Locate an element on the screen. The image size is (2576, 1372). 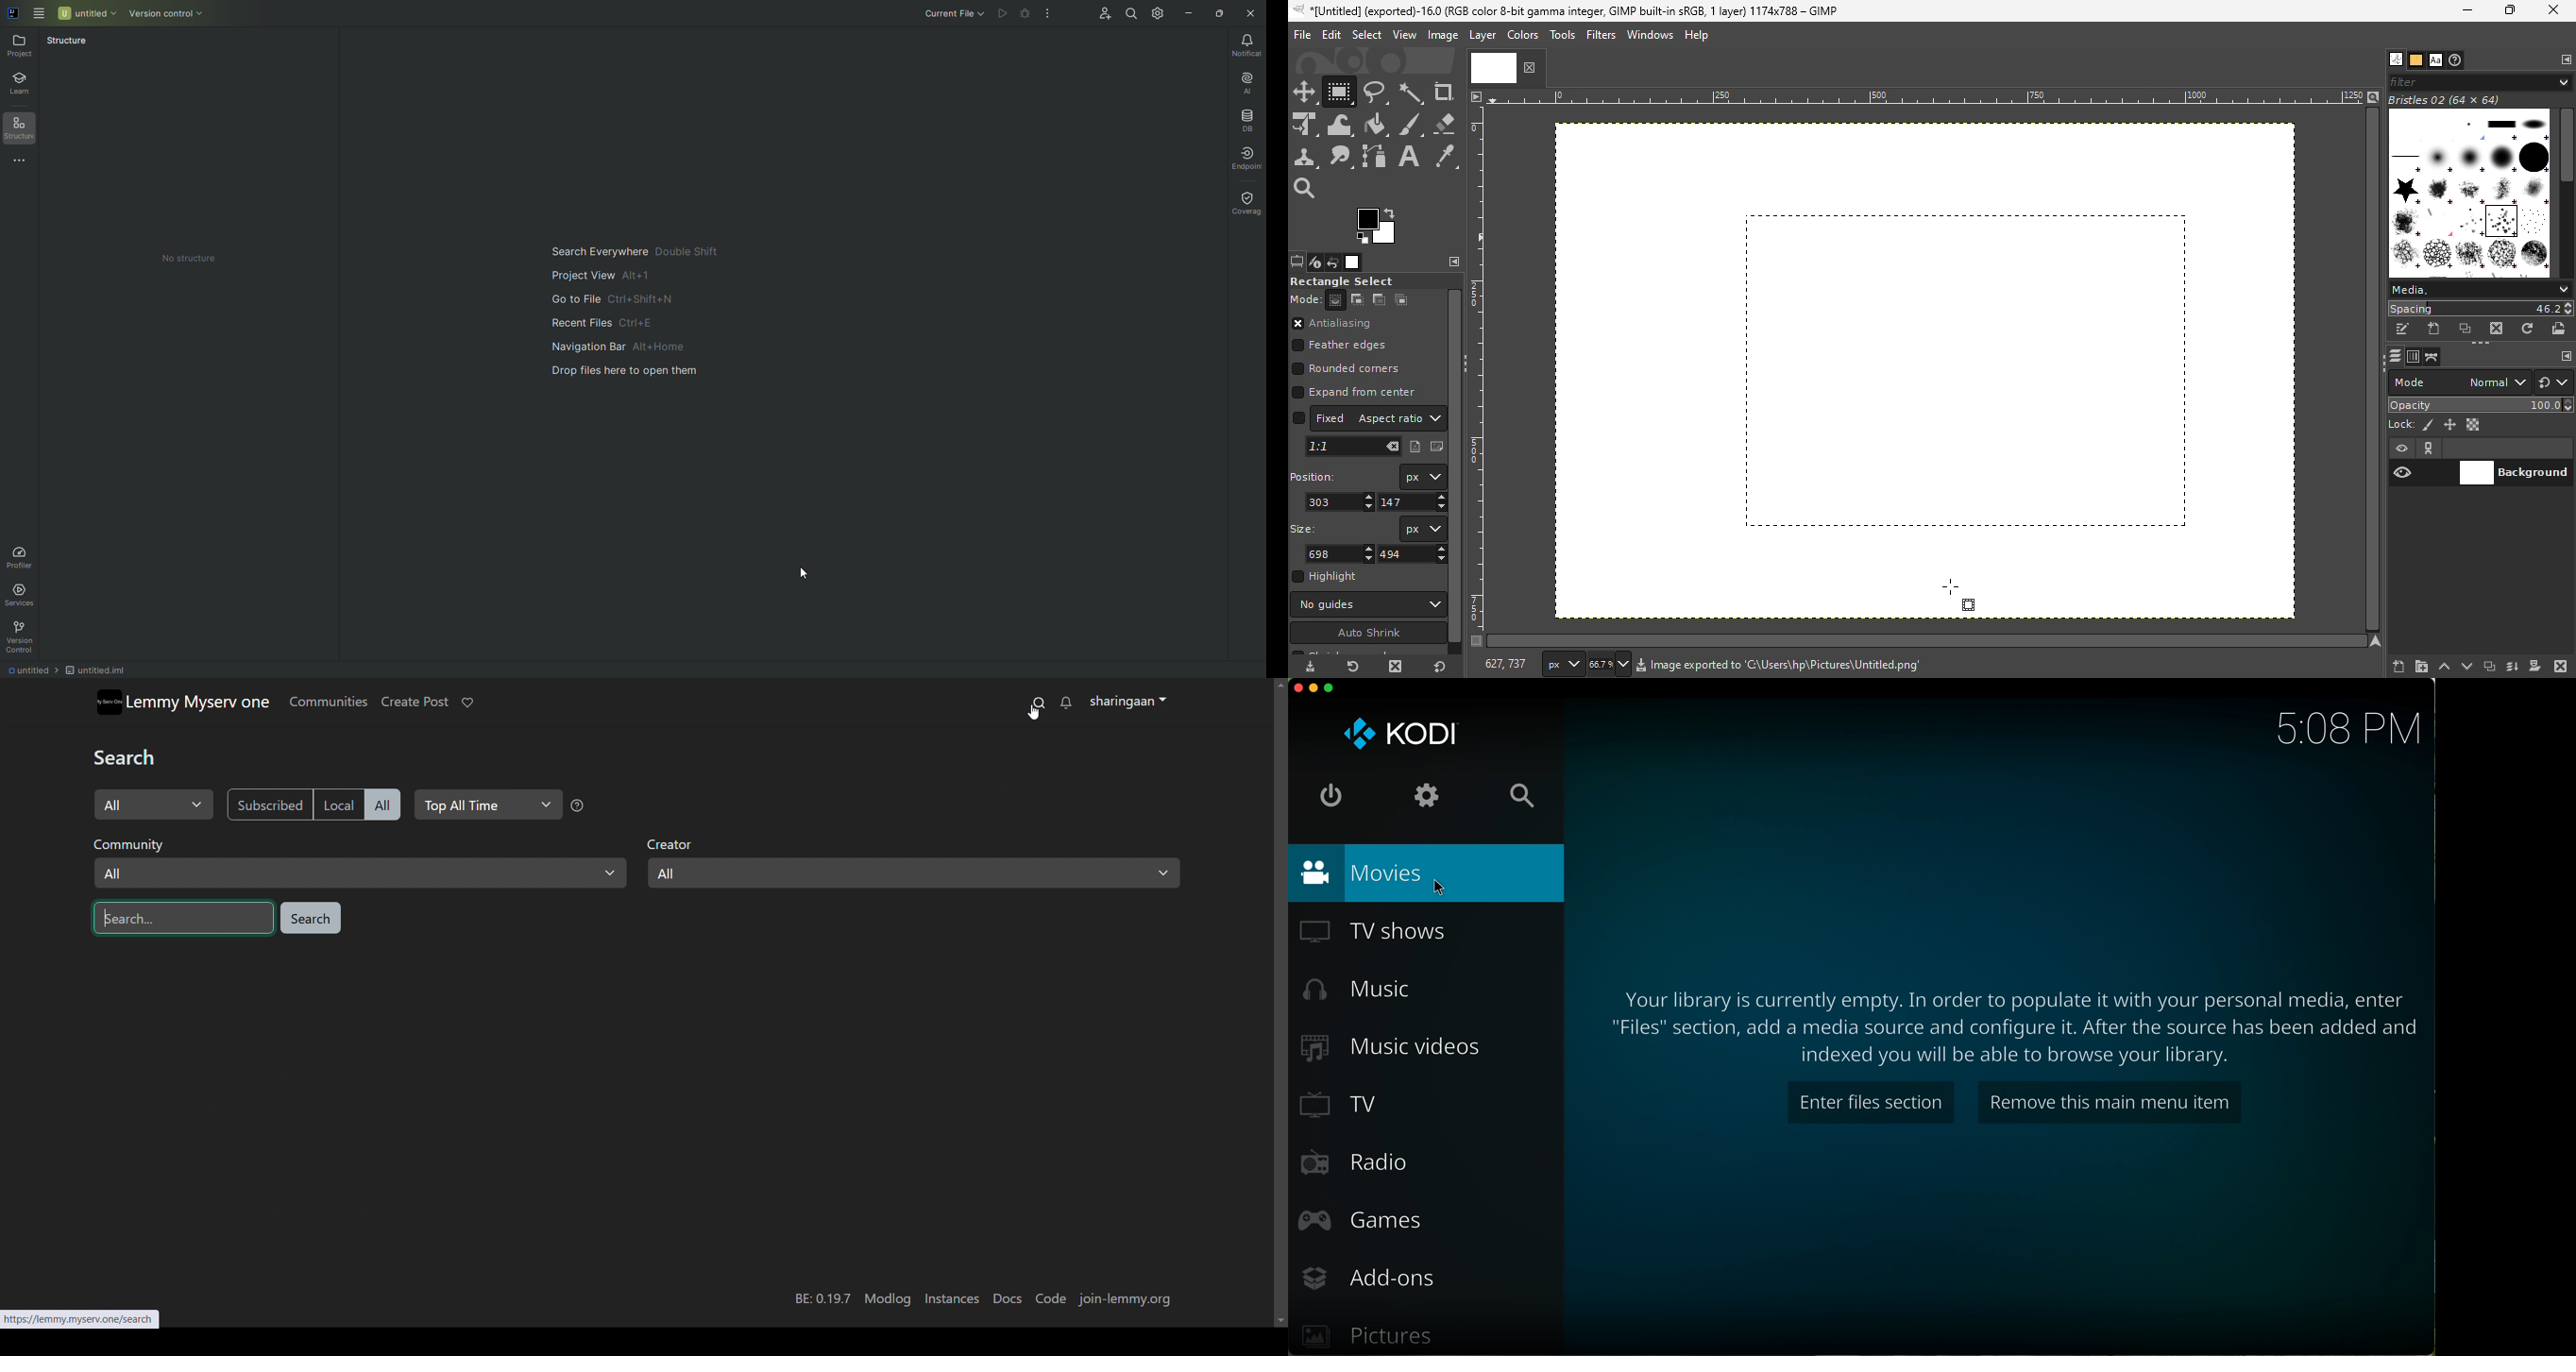
Merge all visible layers with the last used values is located at coordinates (2512, 667).